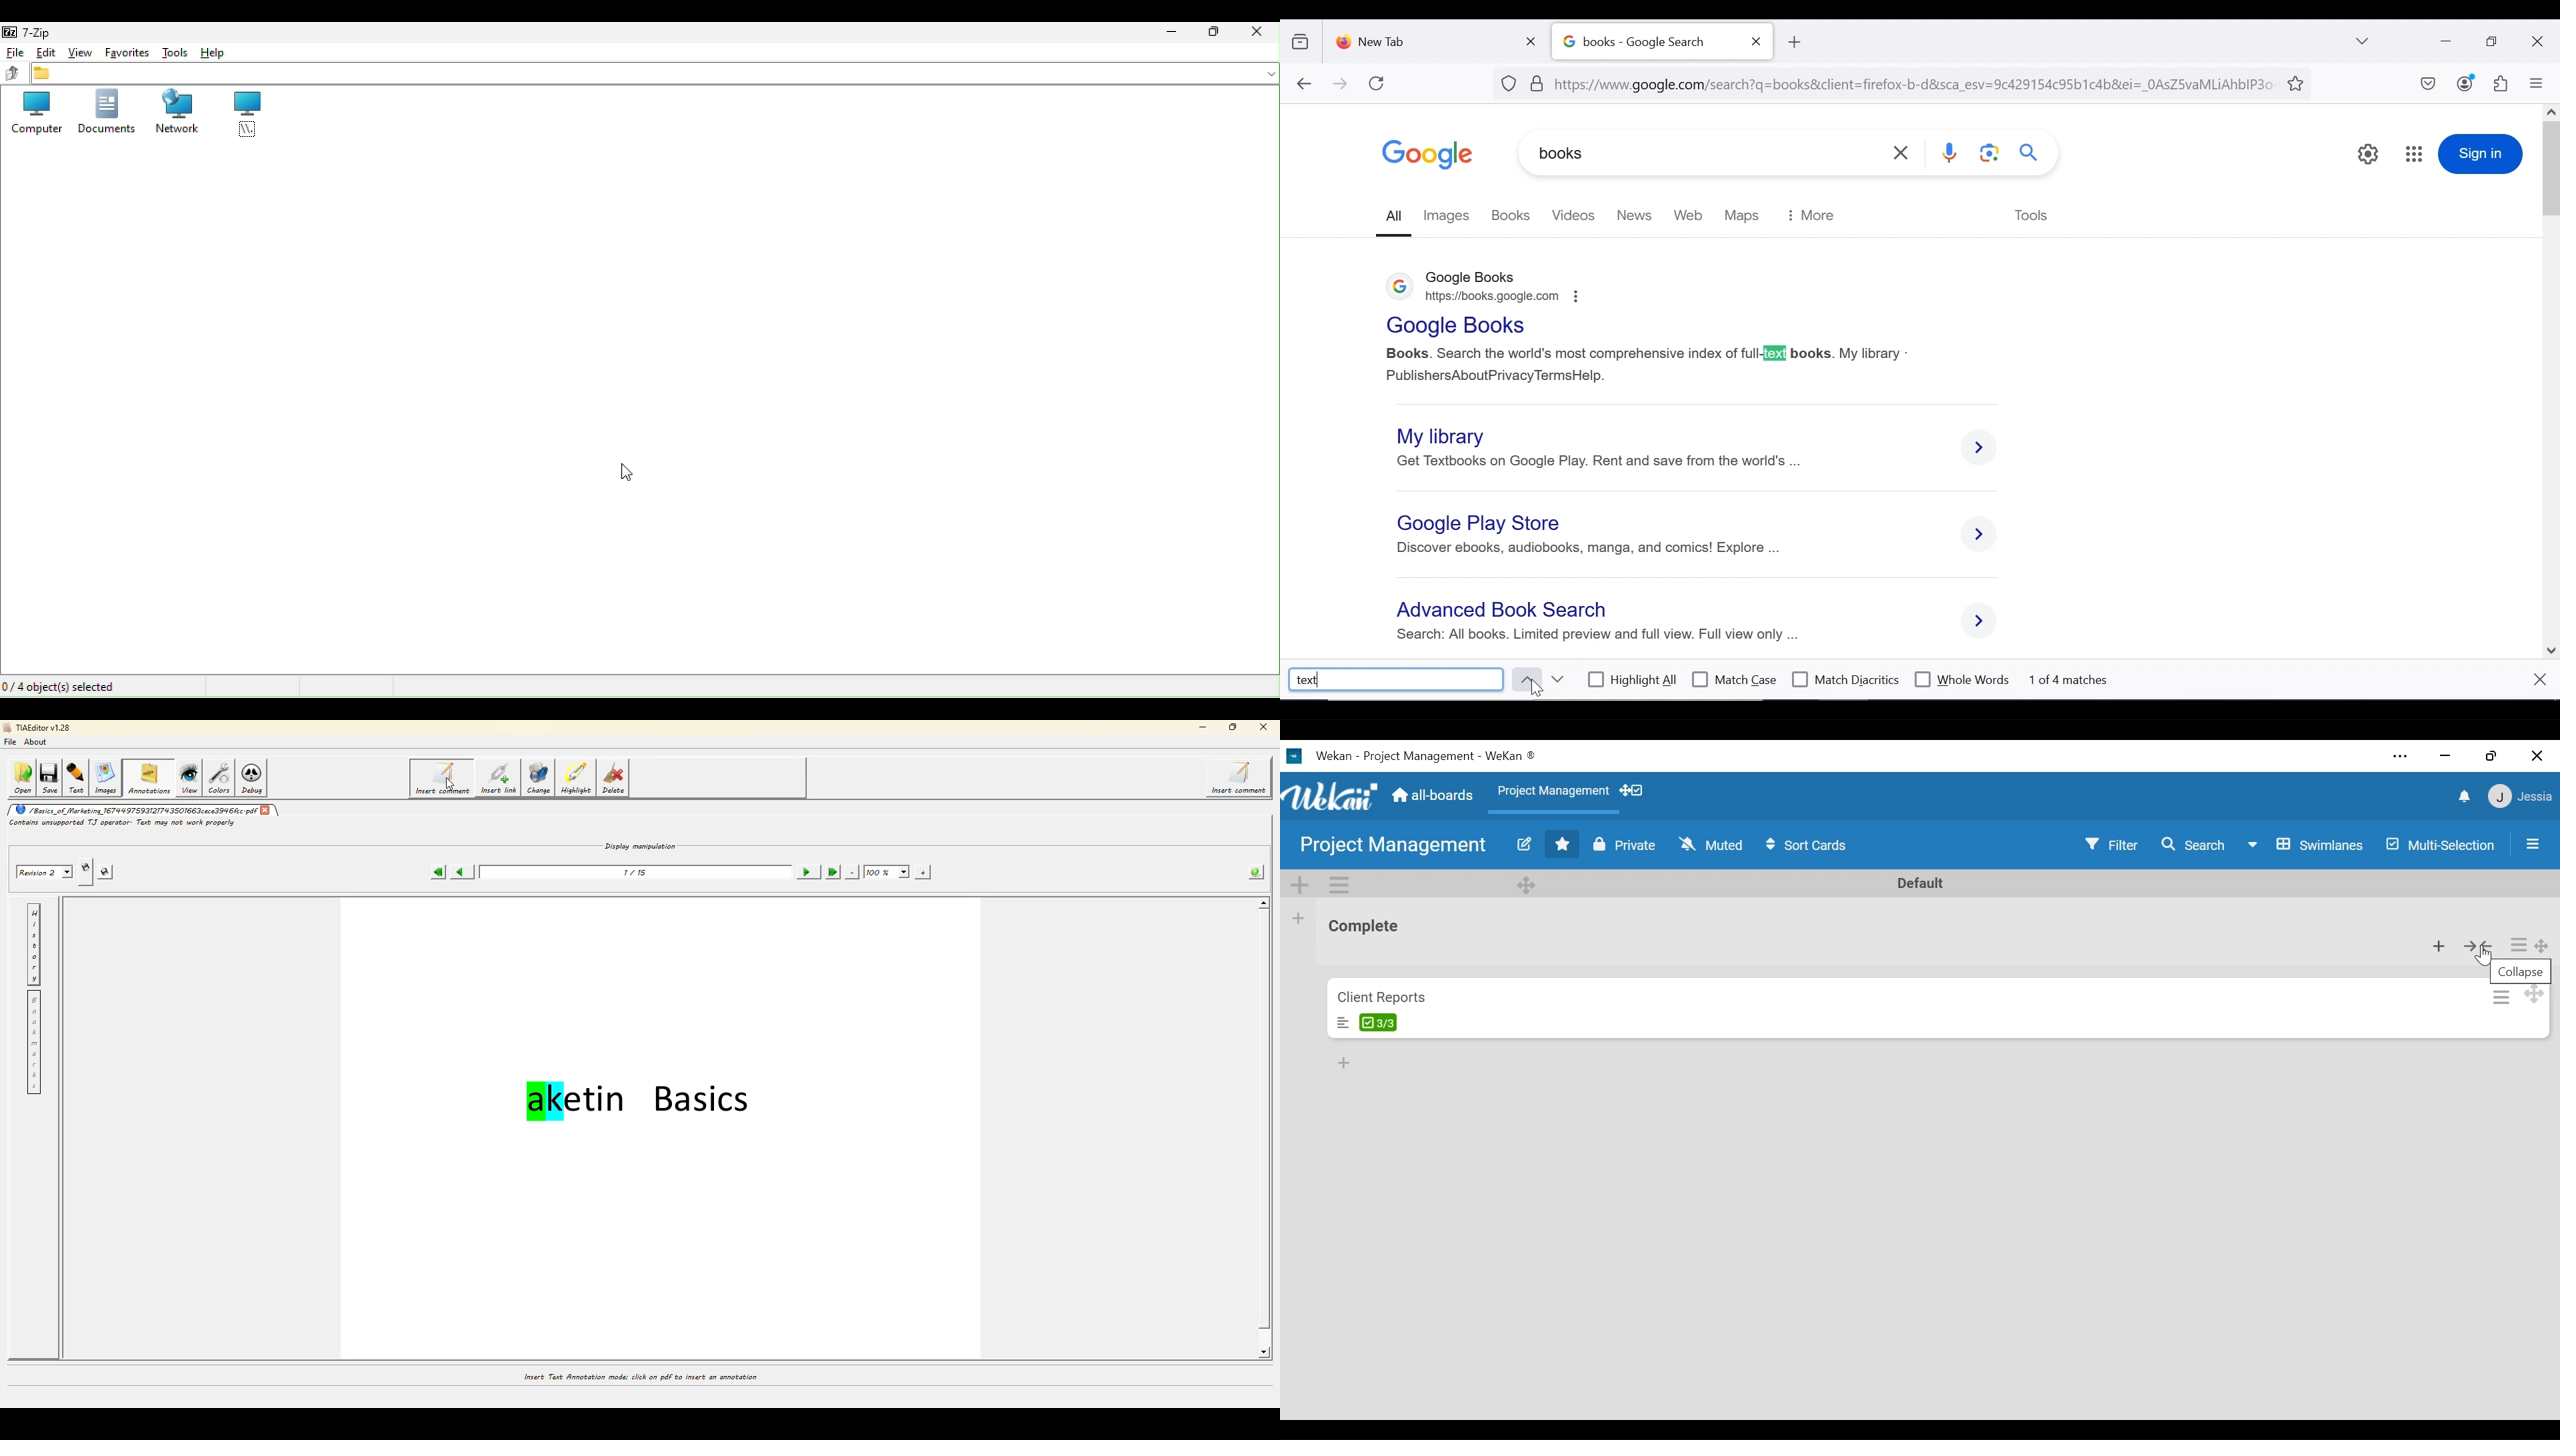 The image size is (2576, 1456). What do you see at coordinates (2538, 755) in the screenshot?
I see `Close` at bounding box center [2538, 755].